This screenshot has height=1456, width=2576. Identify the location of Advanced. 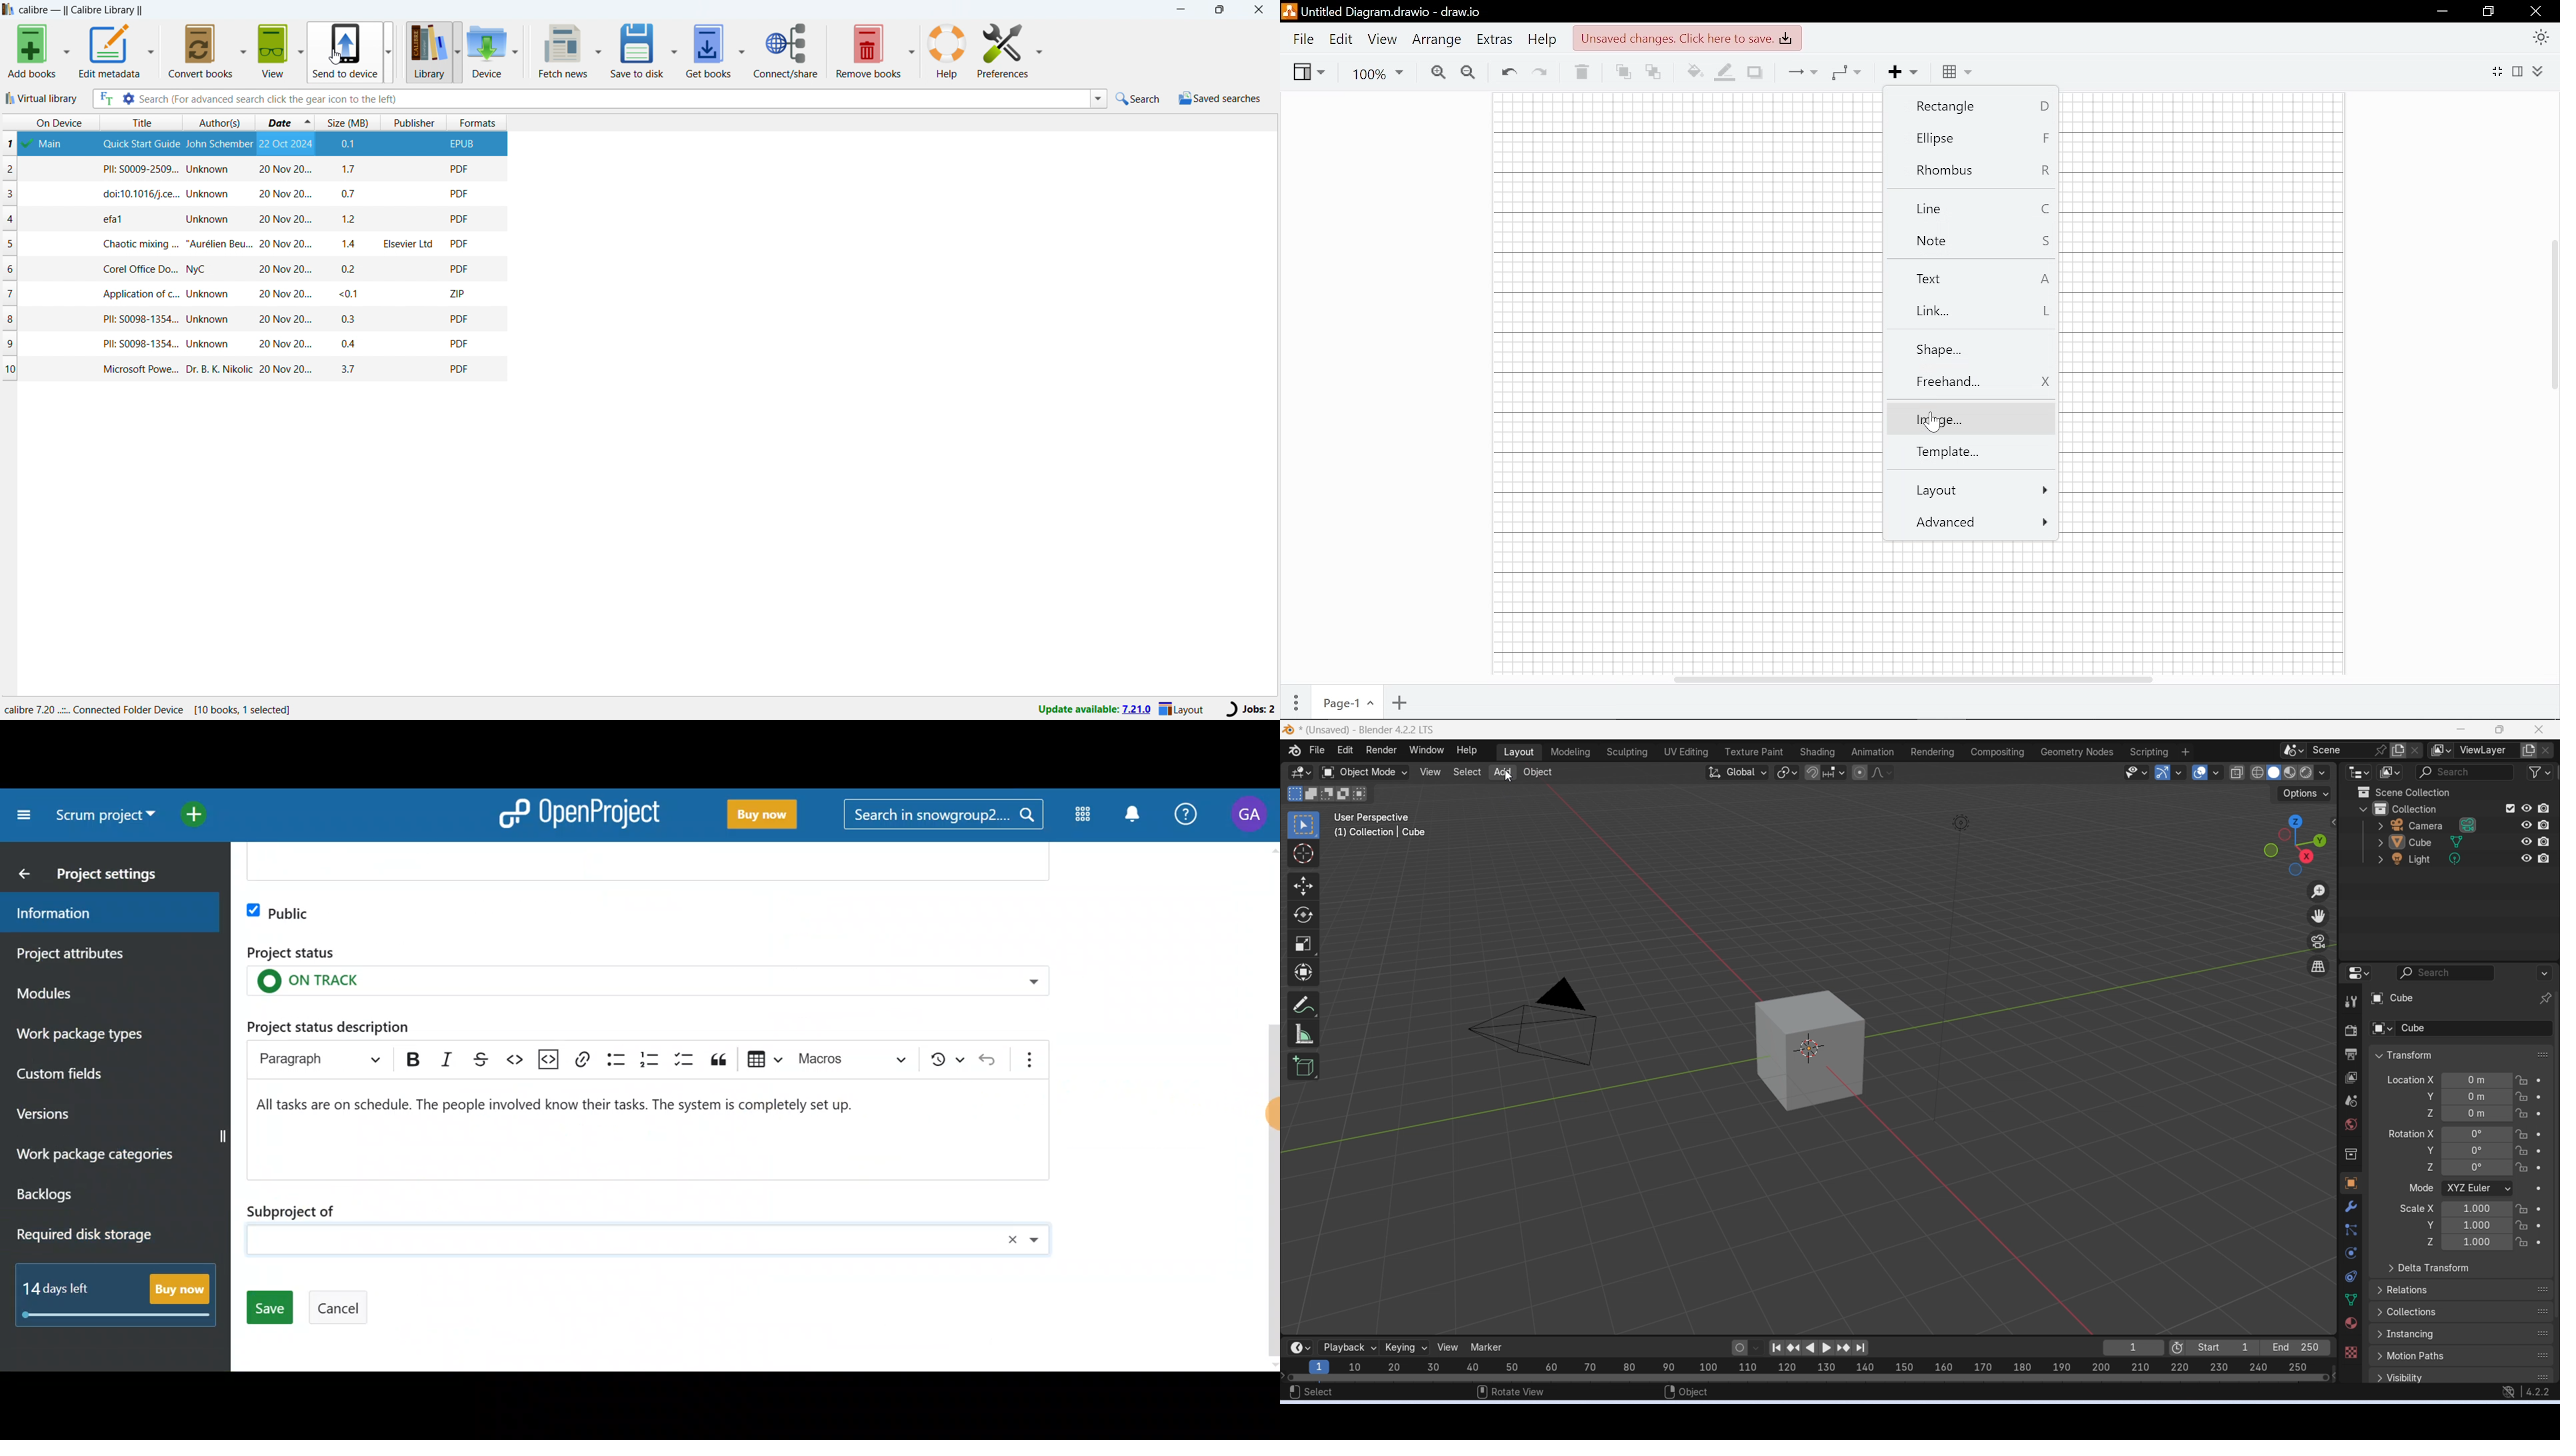
(1968, 524).